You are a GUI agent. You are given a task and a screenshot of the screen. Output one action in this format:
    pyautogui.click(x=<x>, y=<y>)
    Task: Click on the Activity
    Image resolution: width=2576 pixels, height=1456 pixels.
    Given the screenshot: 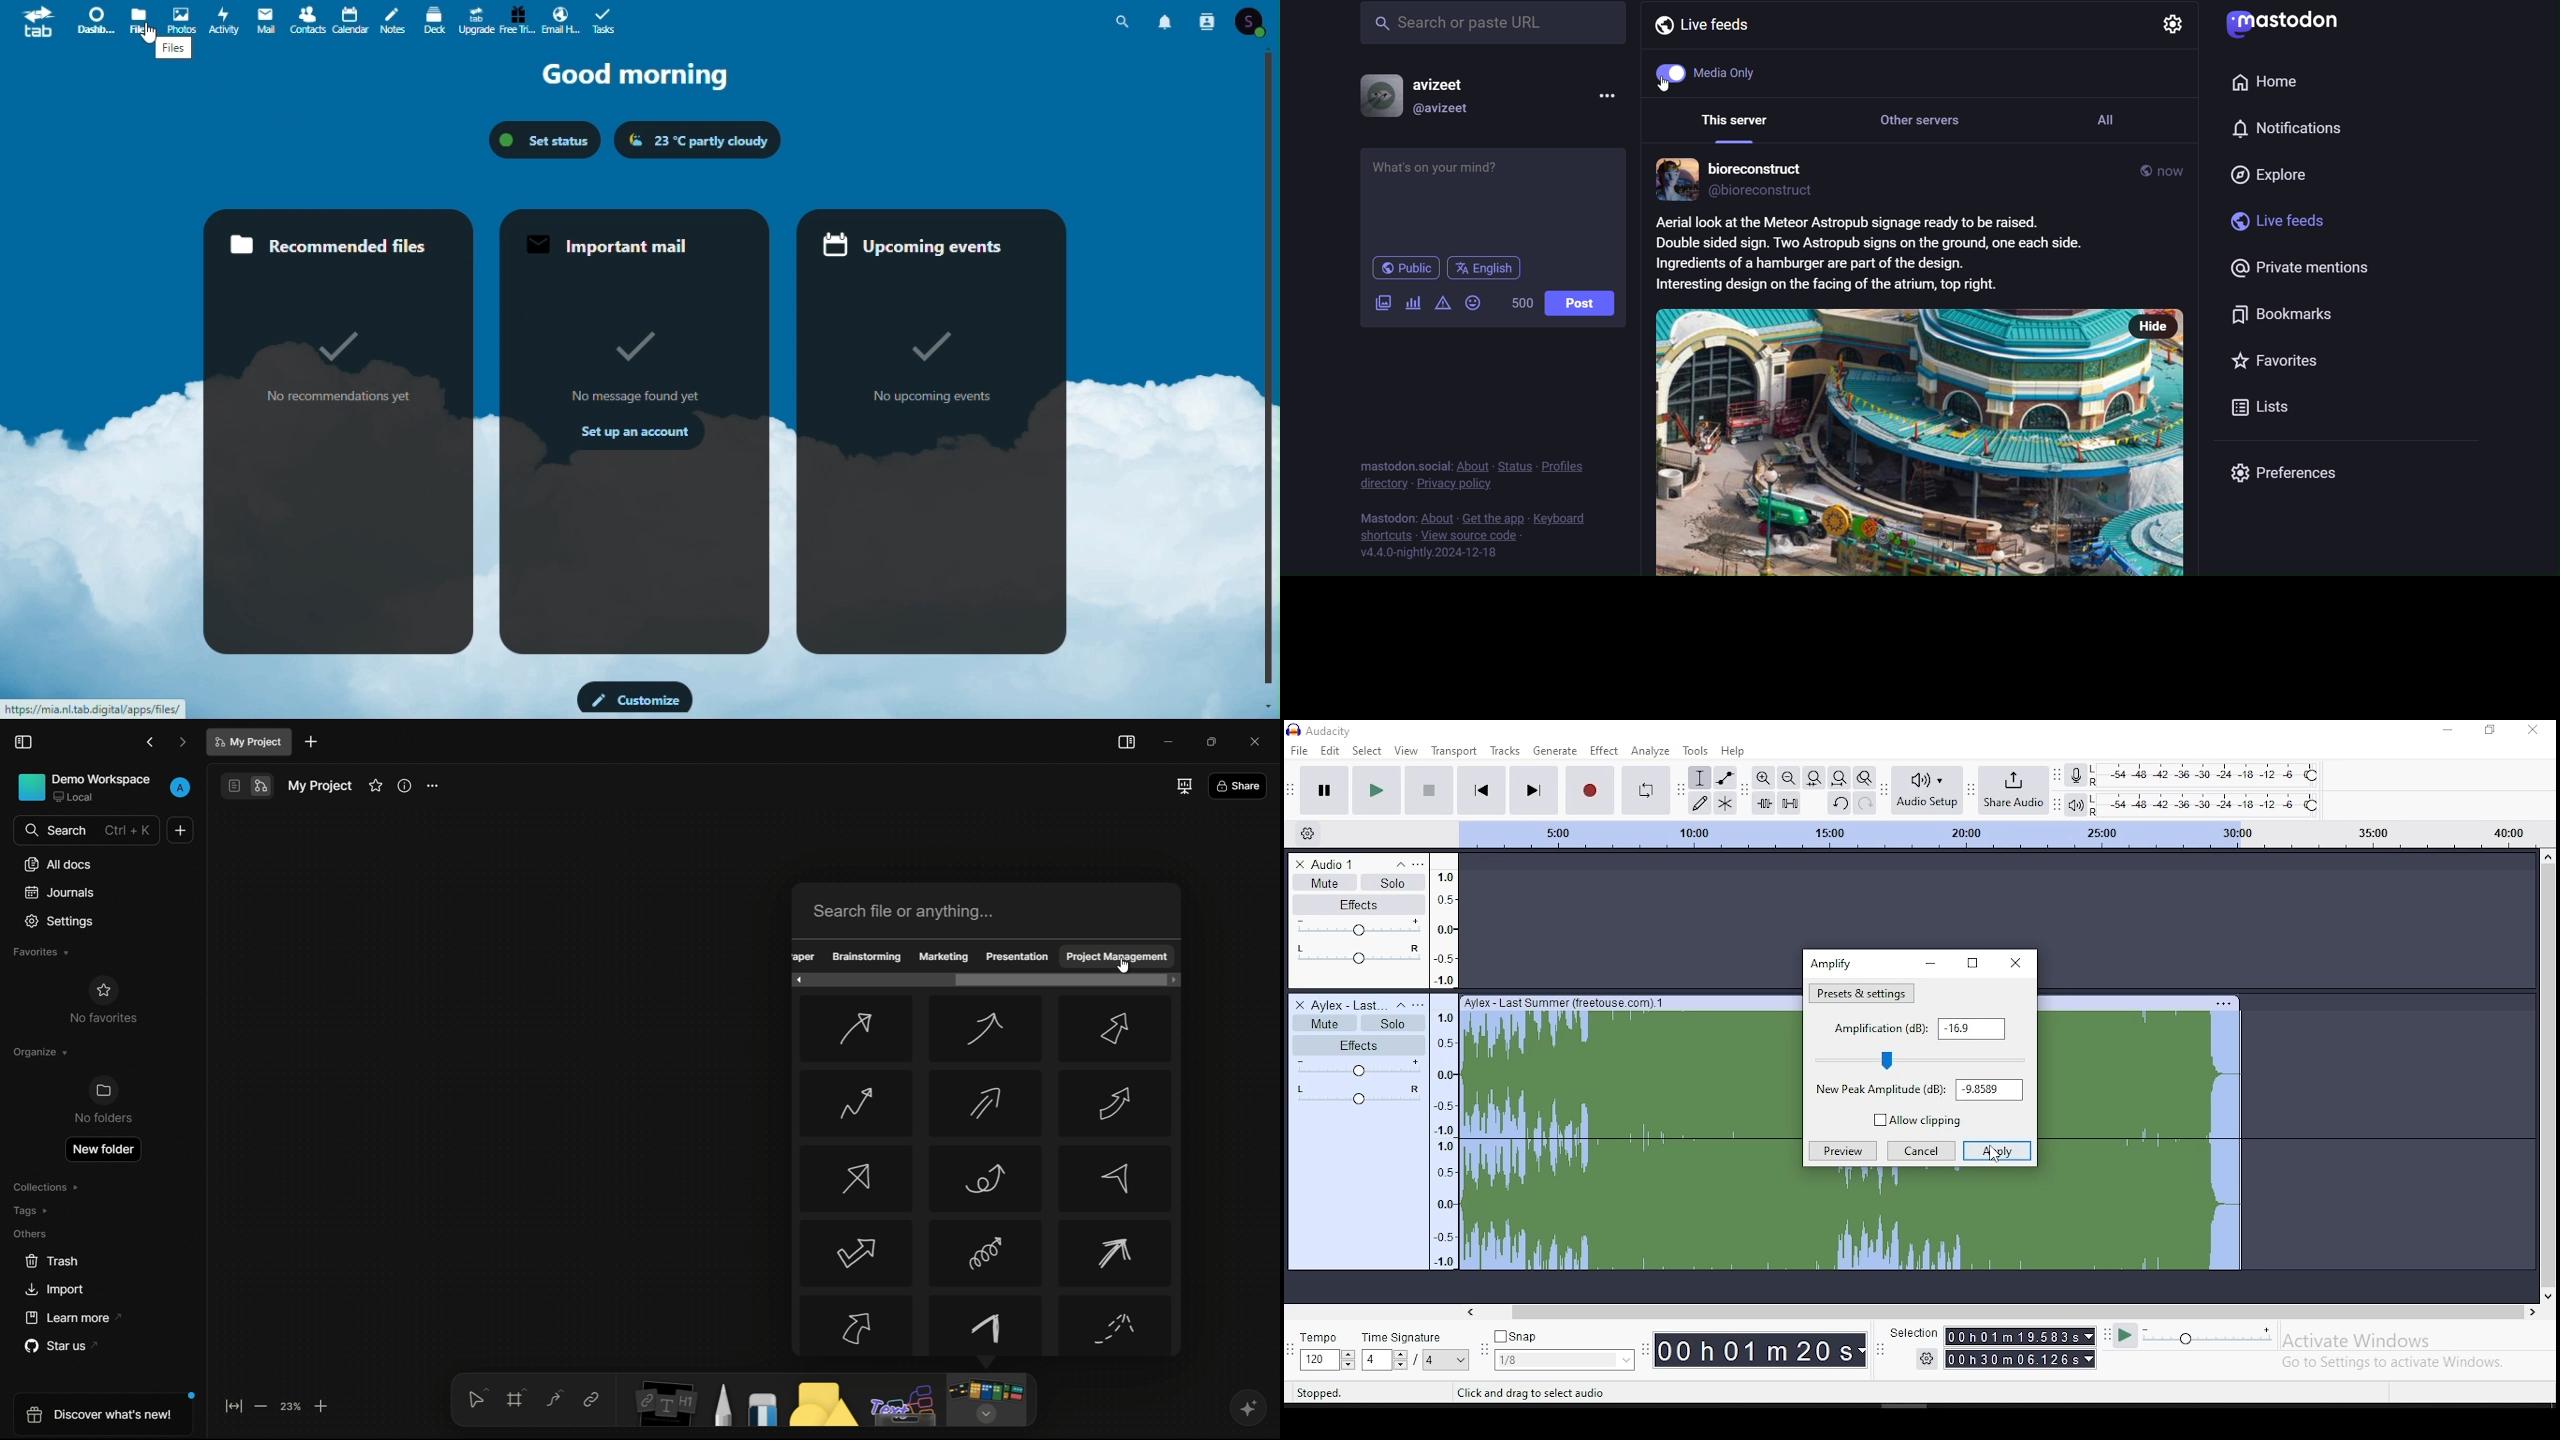 What is the action you would take?
    pyautogui.click(x=224, y=20)
    